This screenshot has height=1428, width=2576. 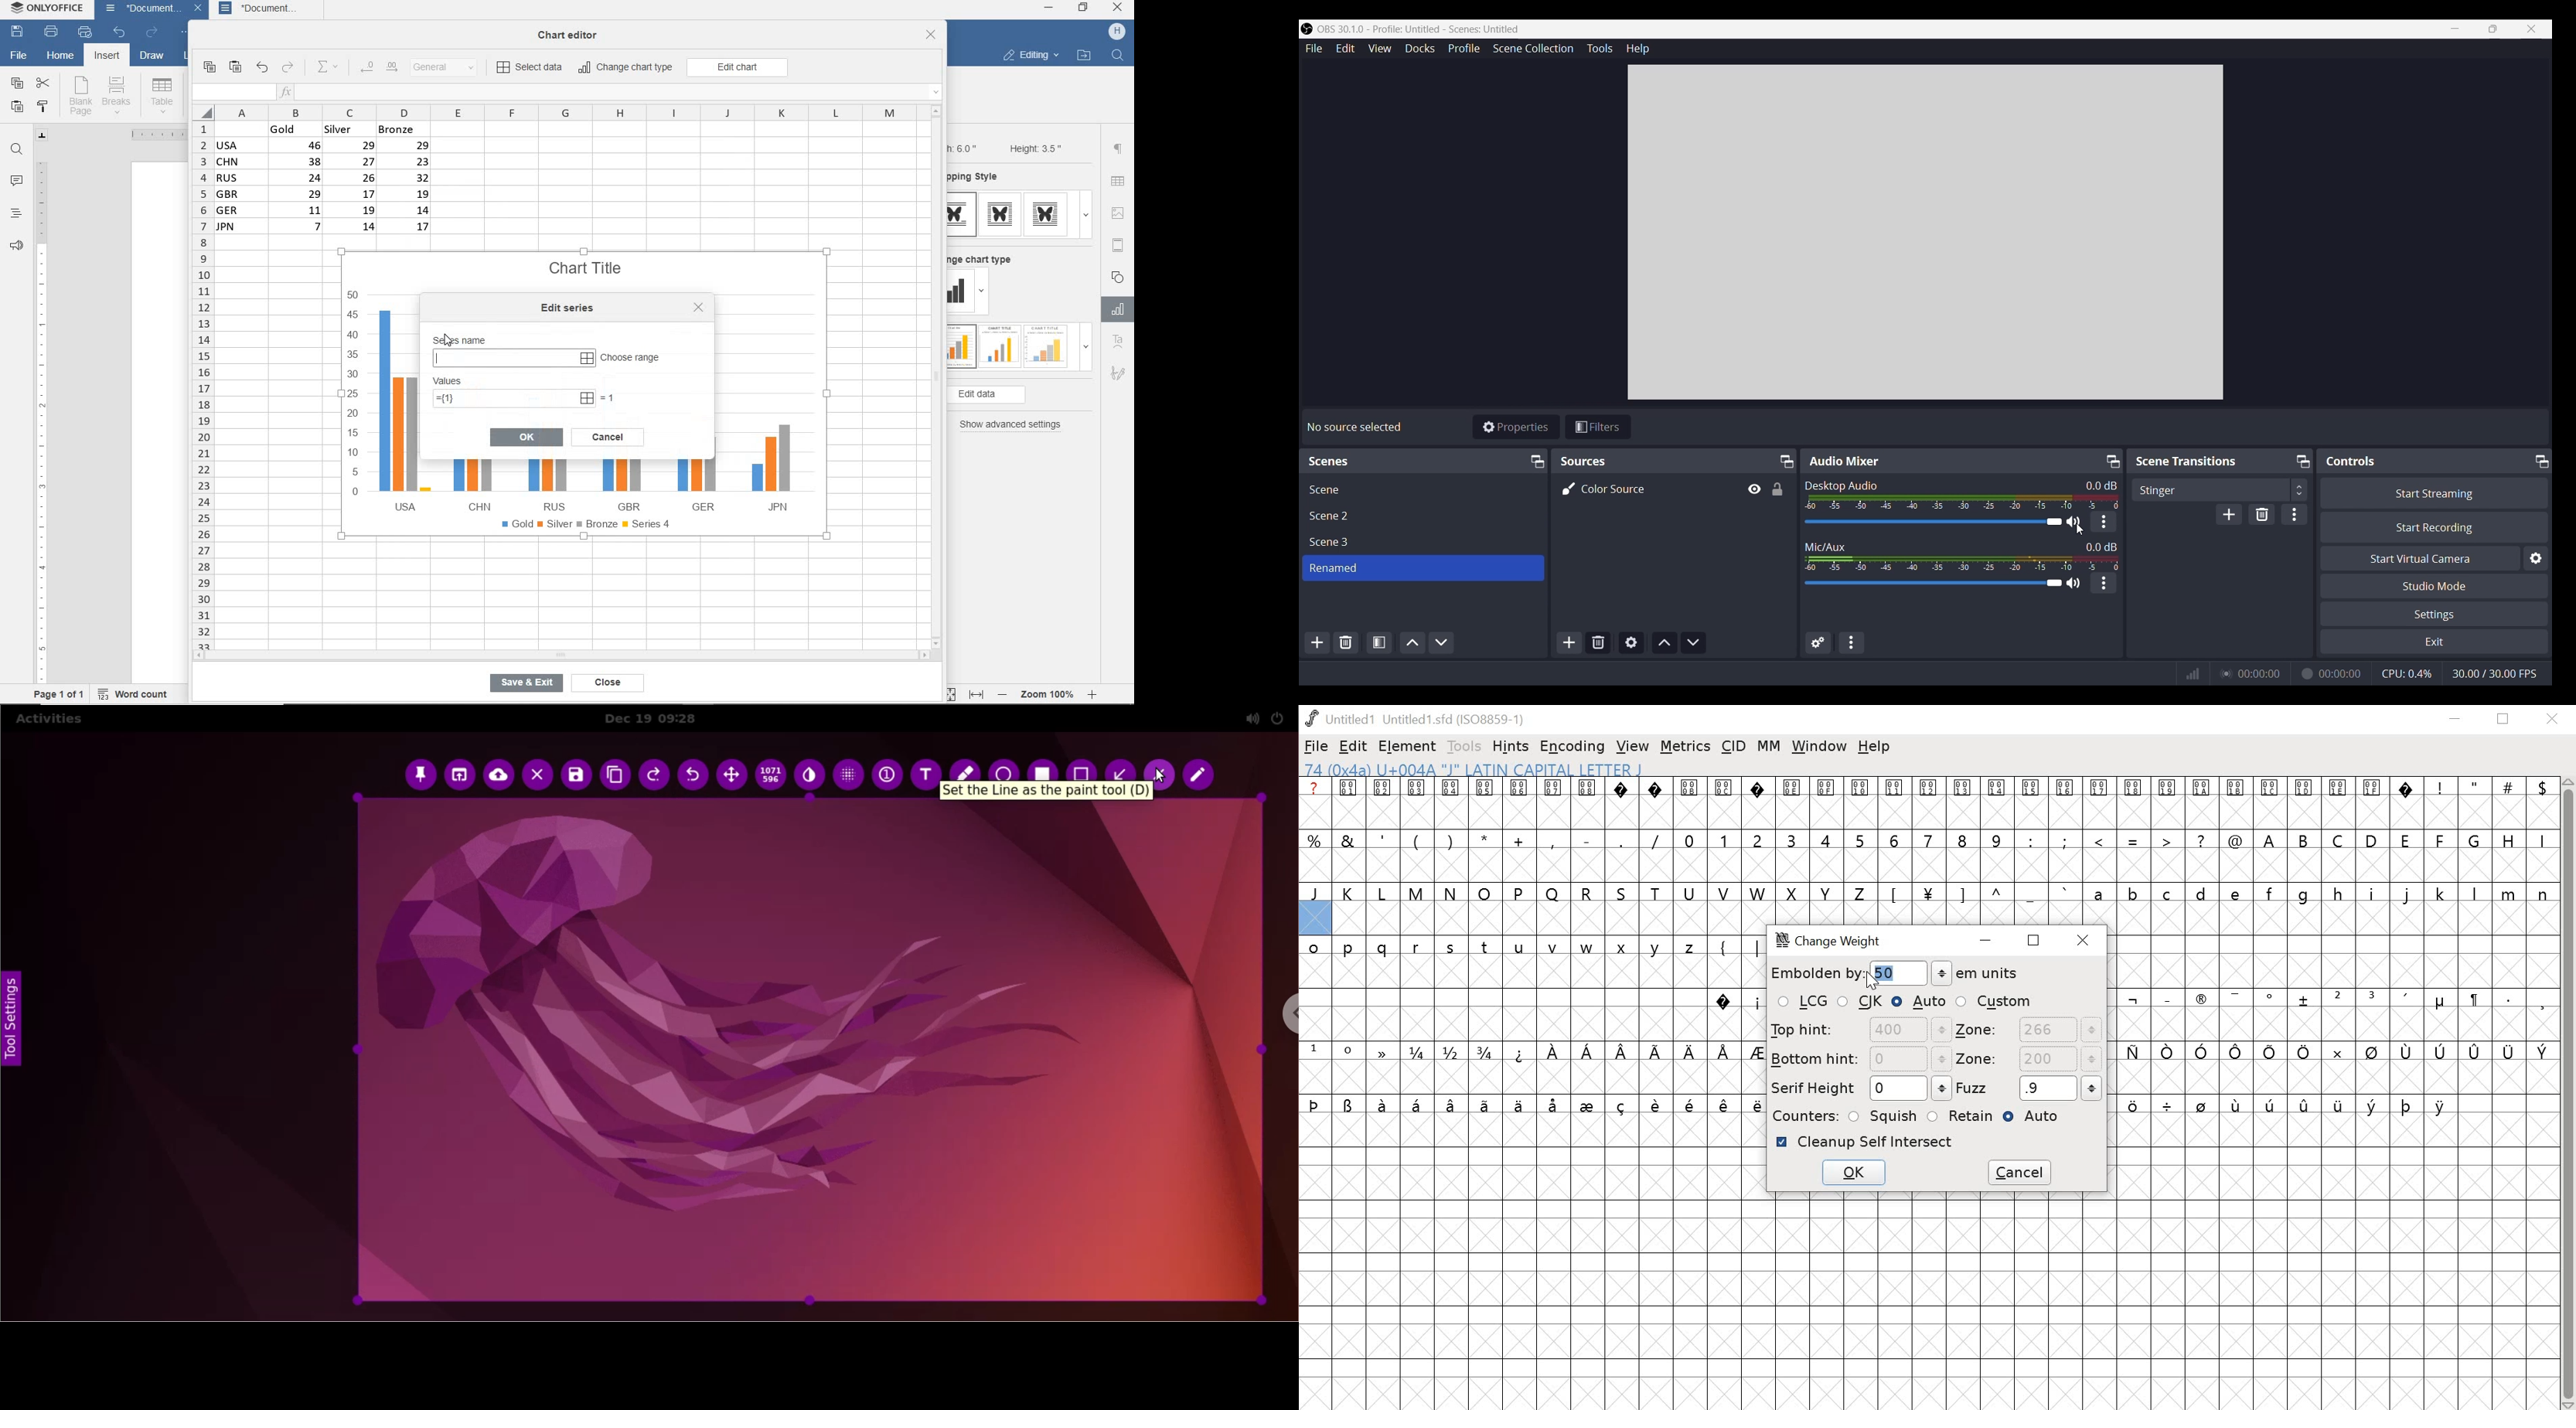 What do you see at coordinates (1630, 643) in the screenshot?
I see `Open source properties` at bounding box center [1630, 643].